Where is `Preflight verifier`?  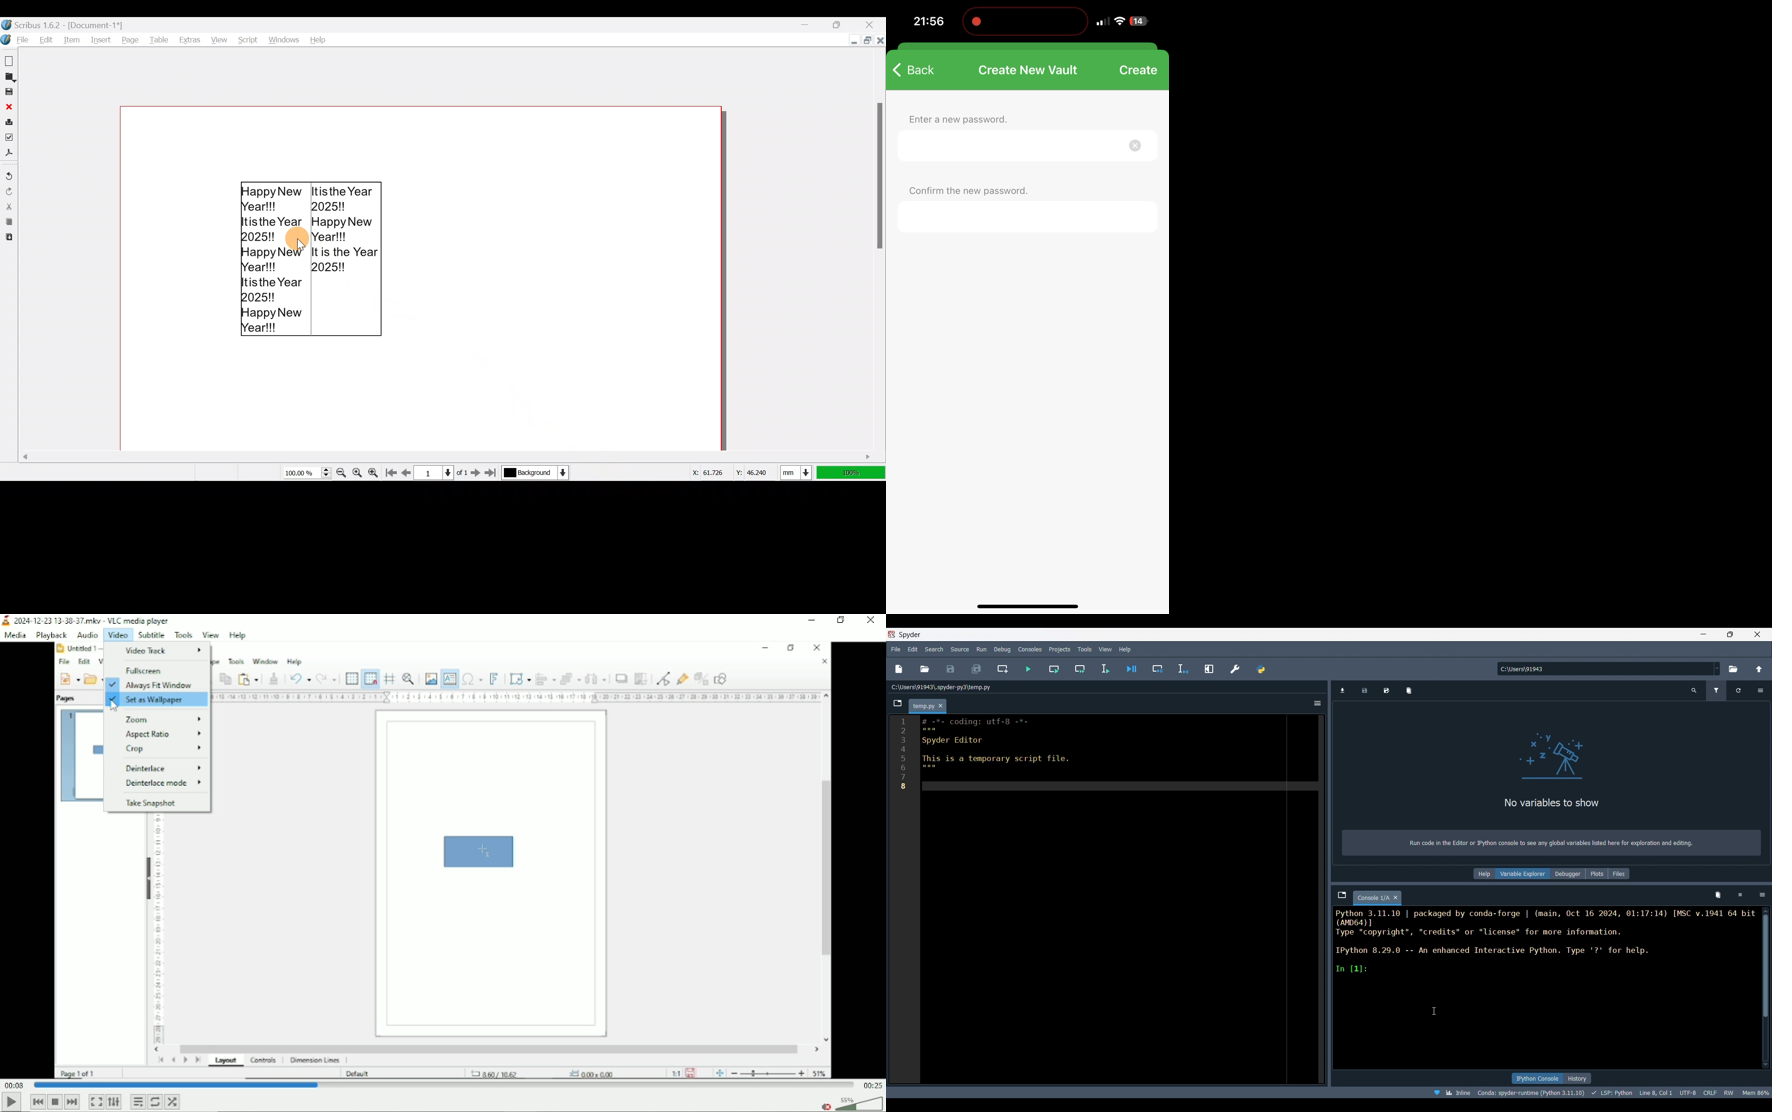 Preflight verifier is located at coordinates (10, 138).